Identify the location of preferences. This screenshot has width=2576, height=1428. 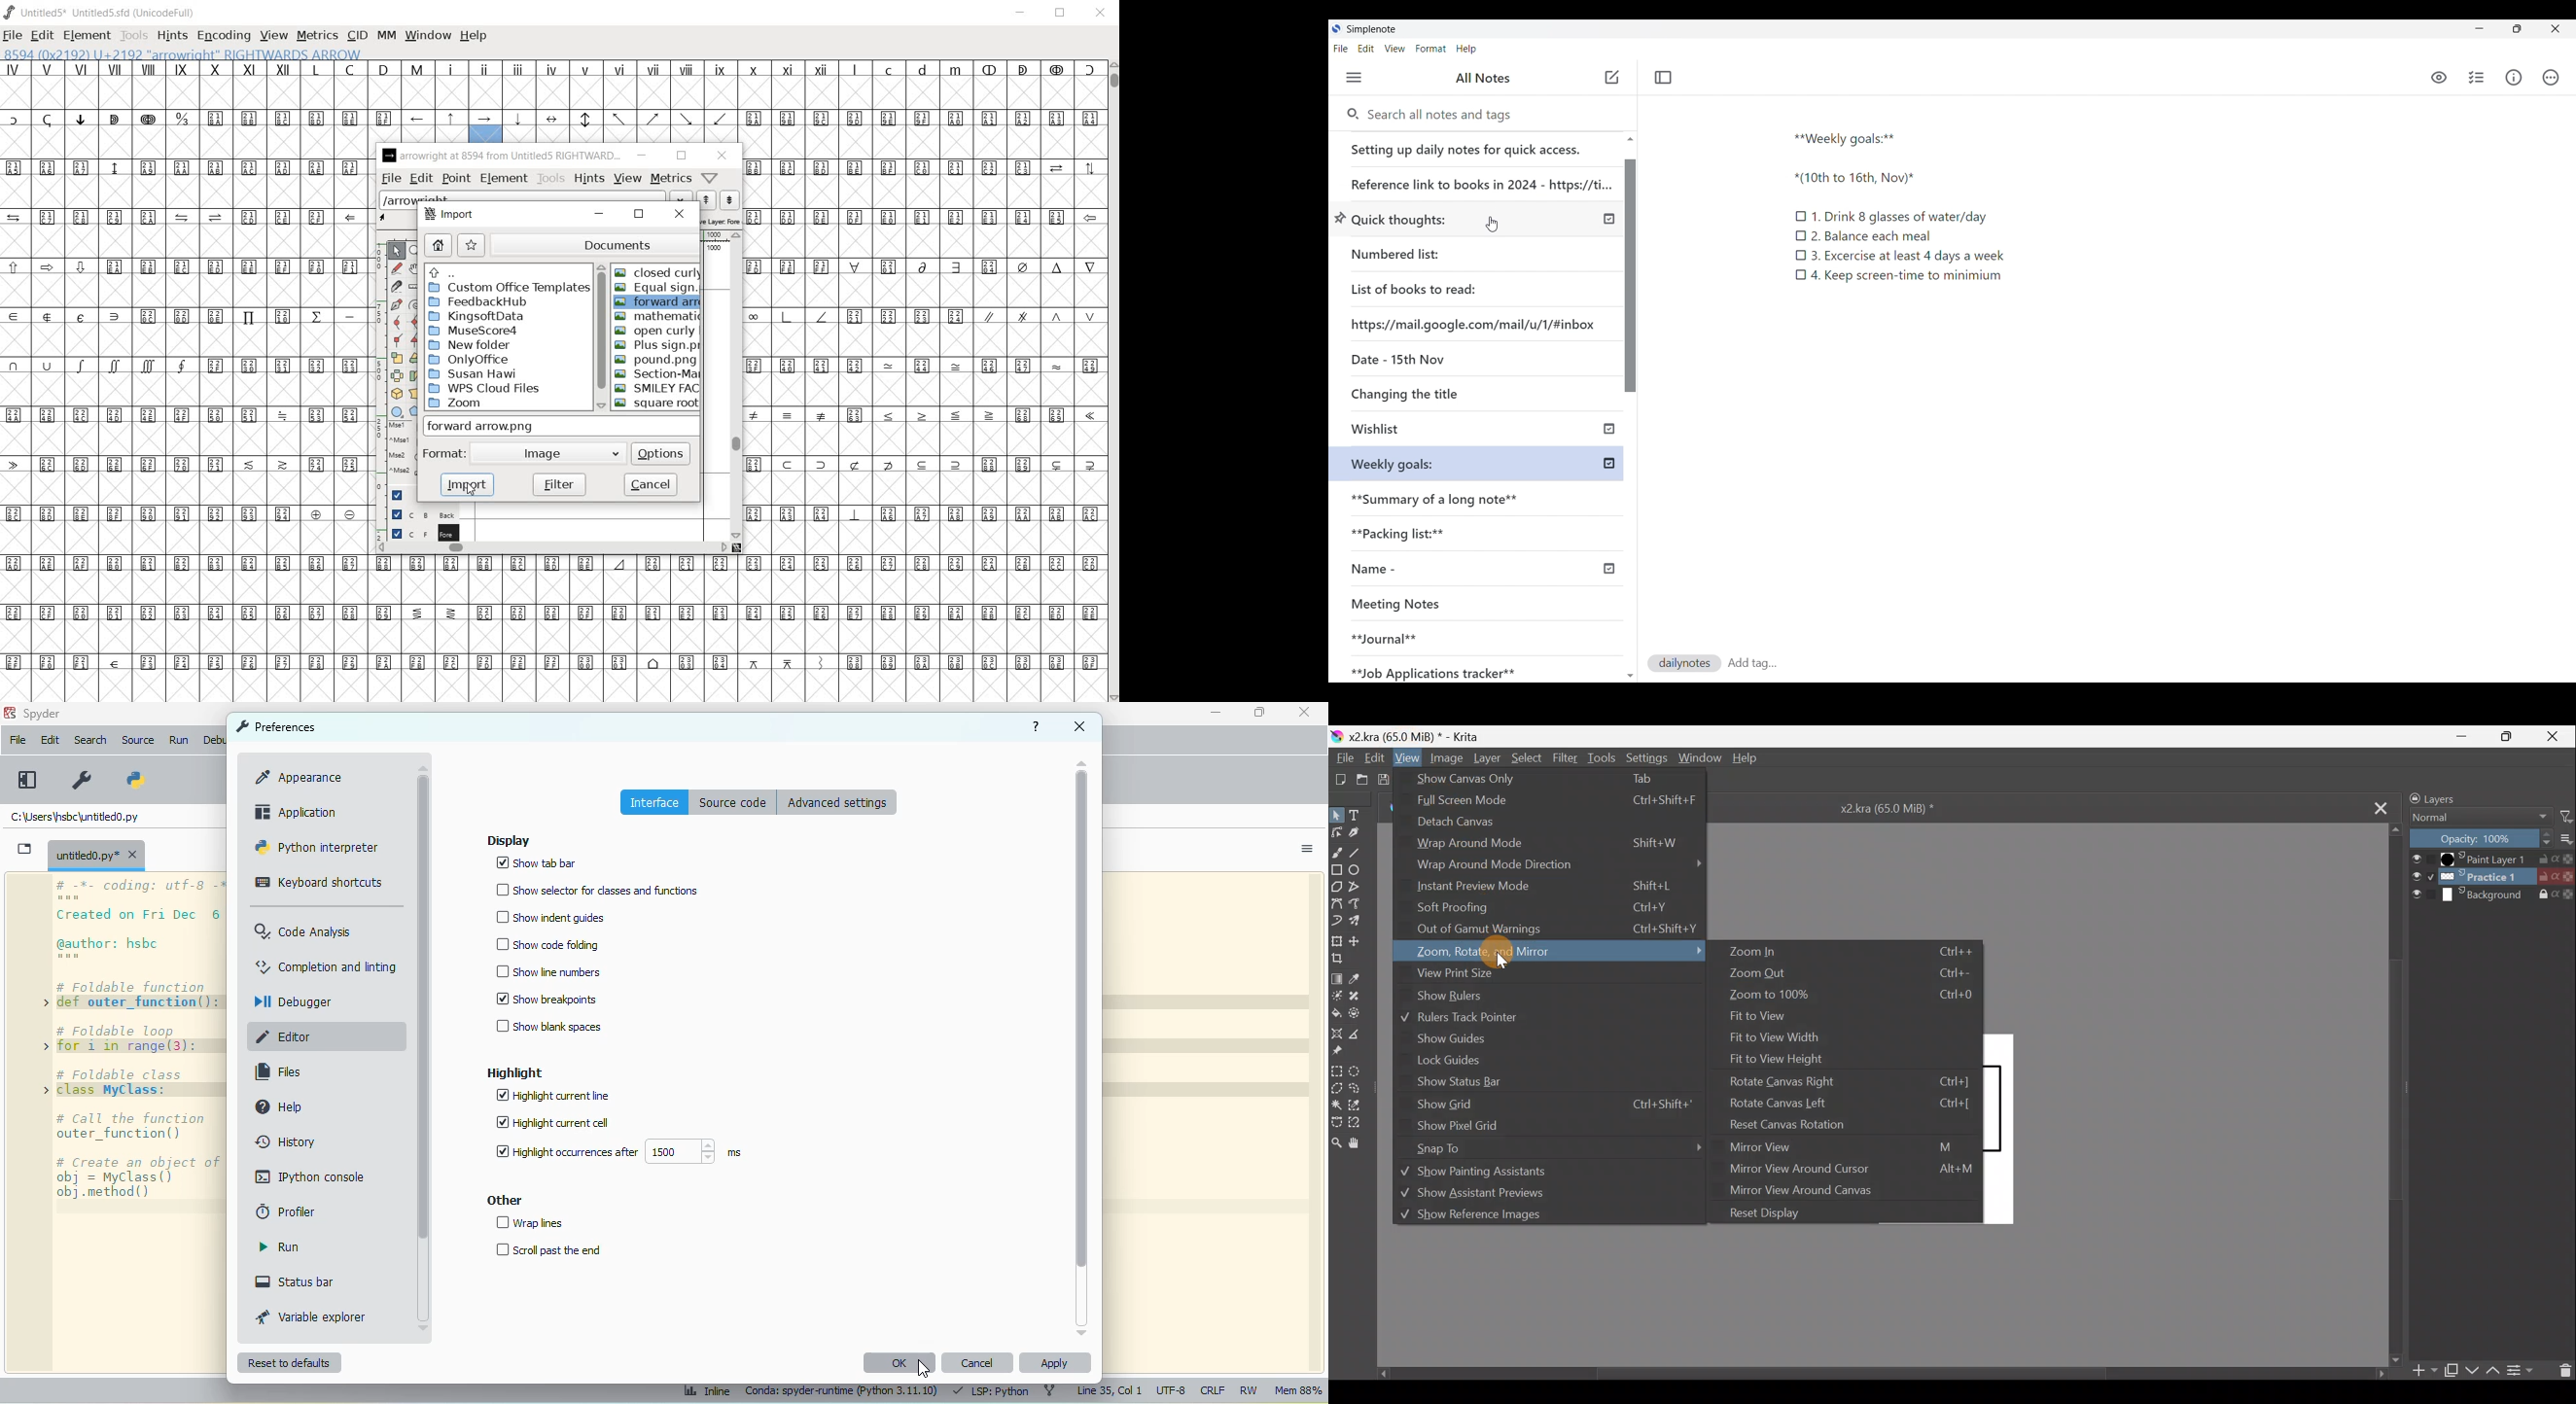
(275, 726).